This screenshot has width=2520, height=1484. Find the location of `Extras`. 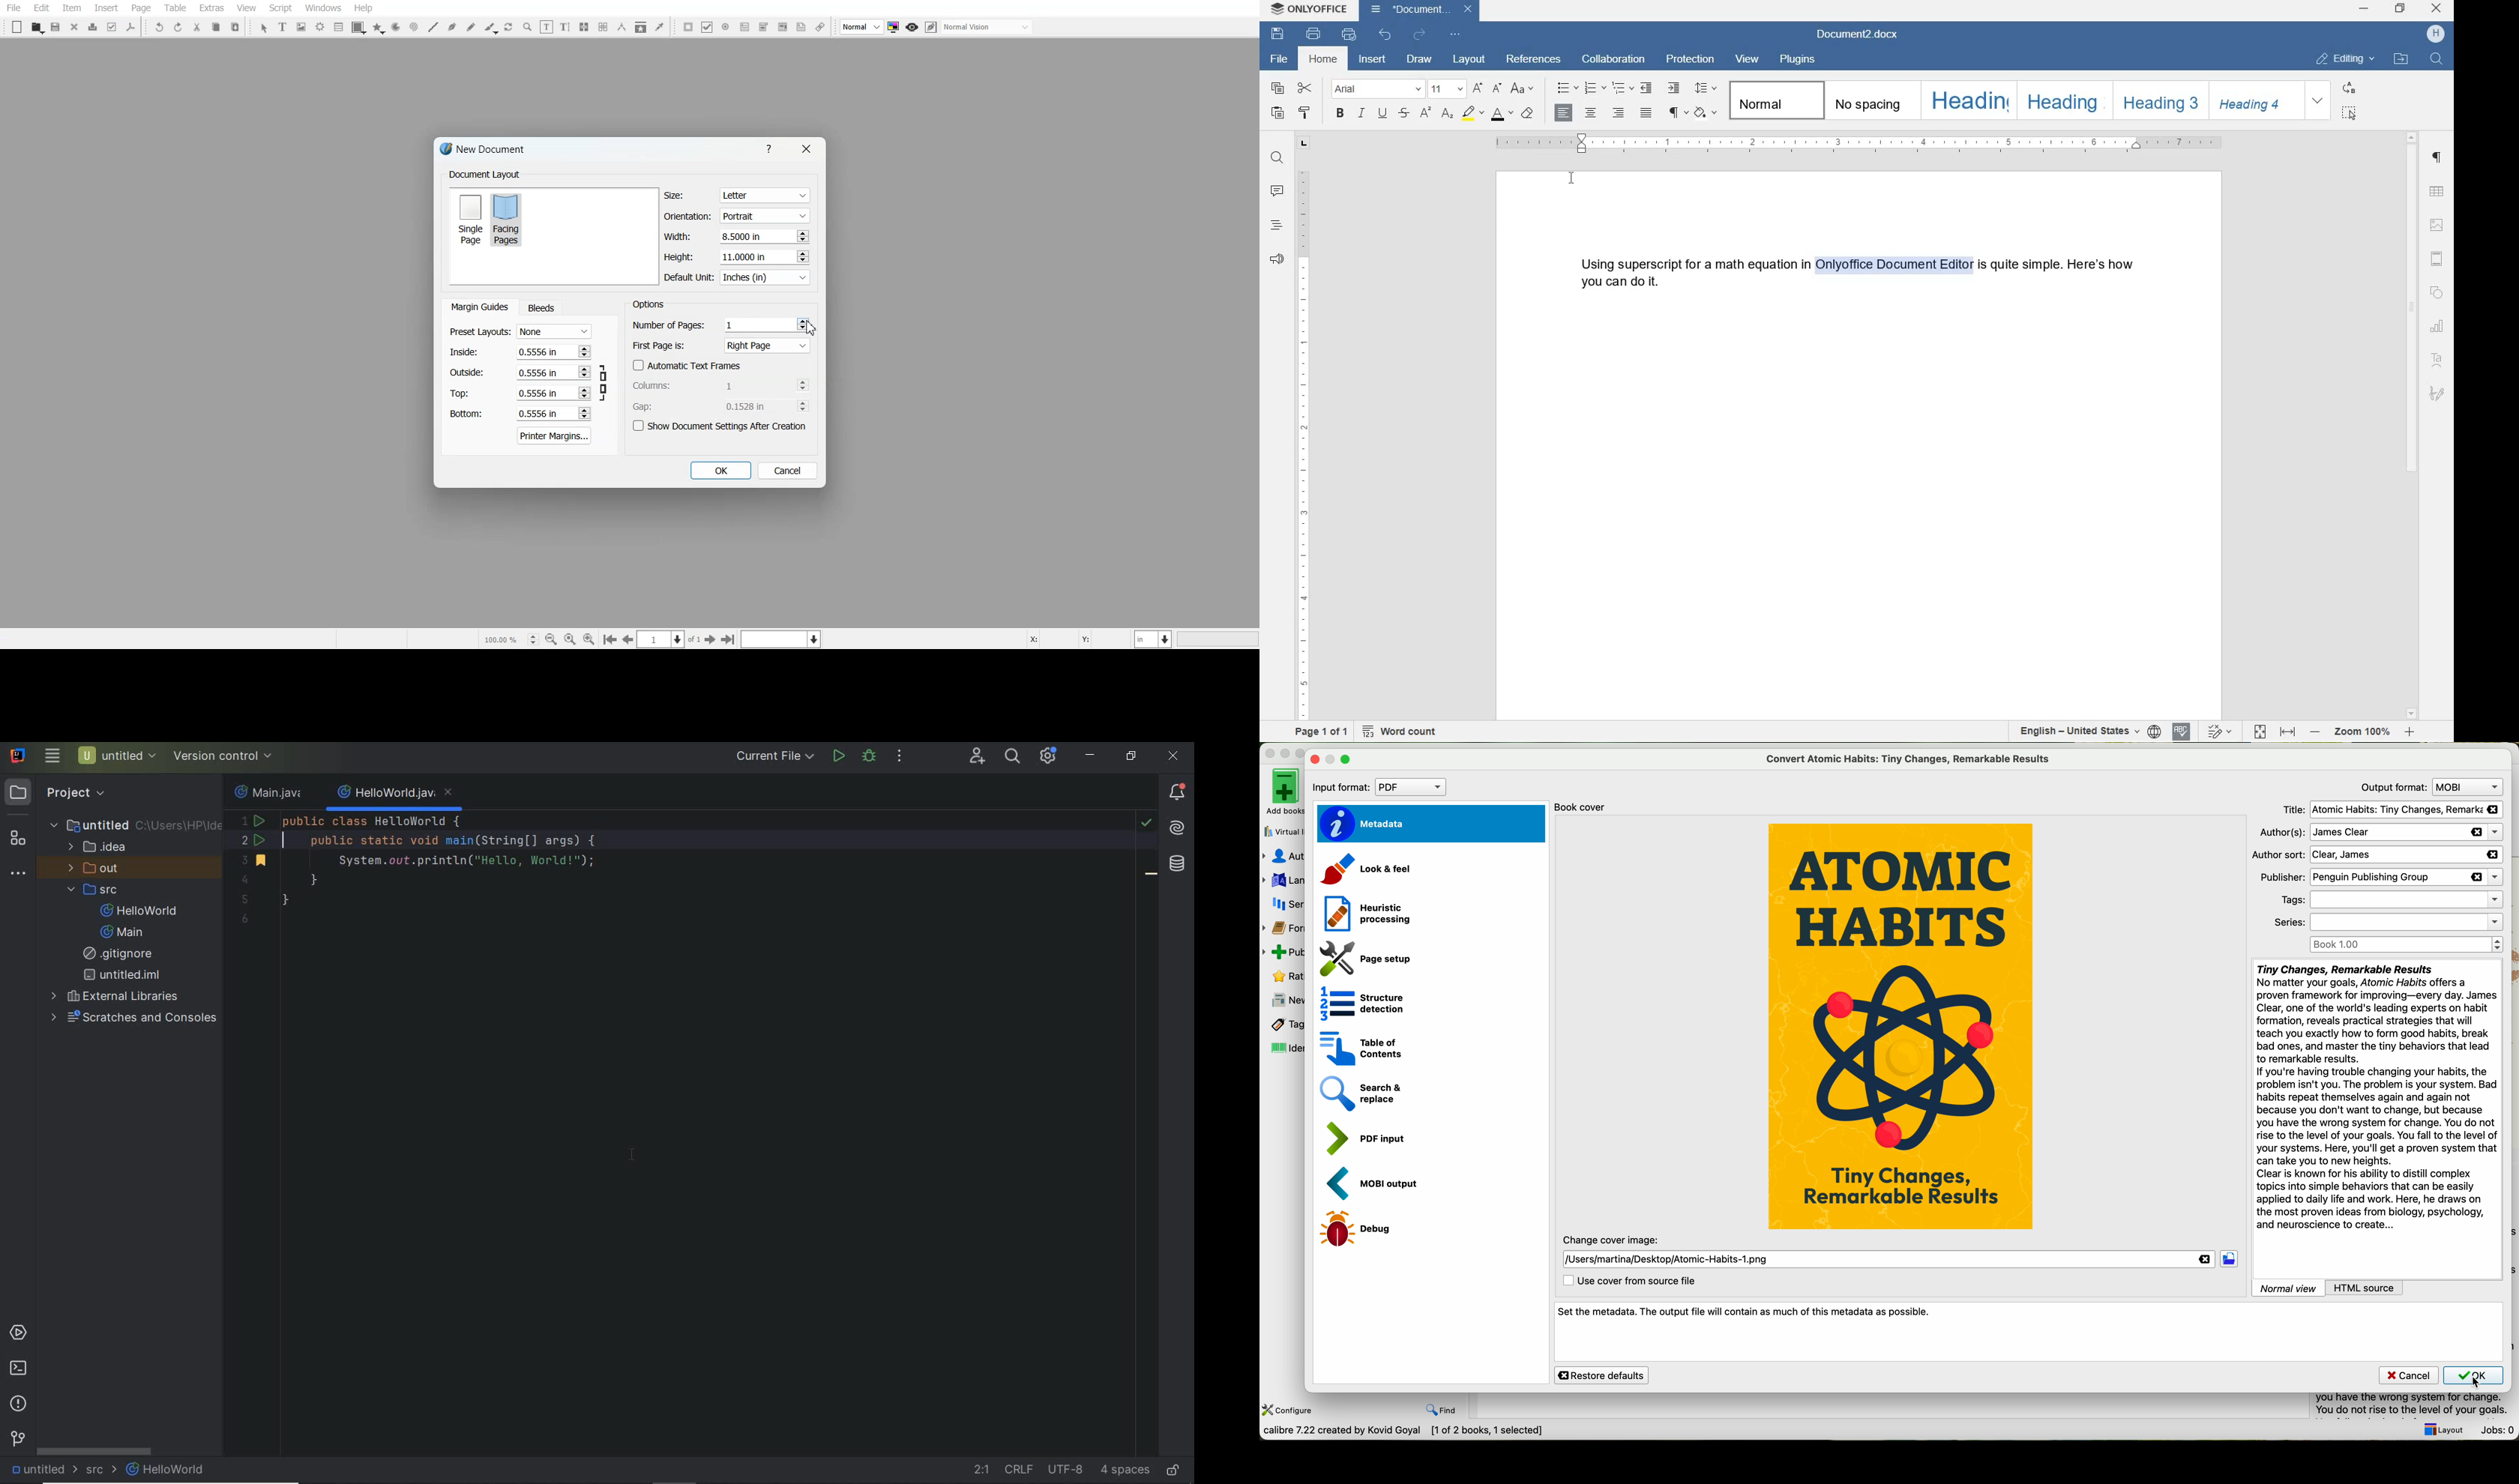

Extras is located at coordinates (211, 8).